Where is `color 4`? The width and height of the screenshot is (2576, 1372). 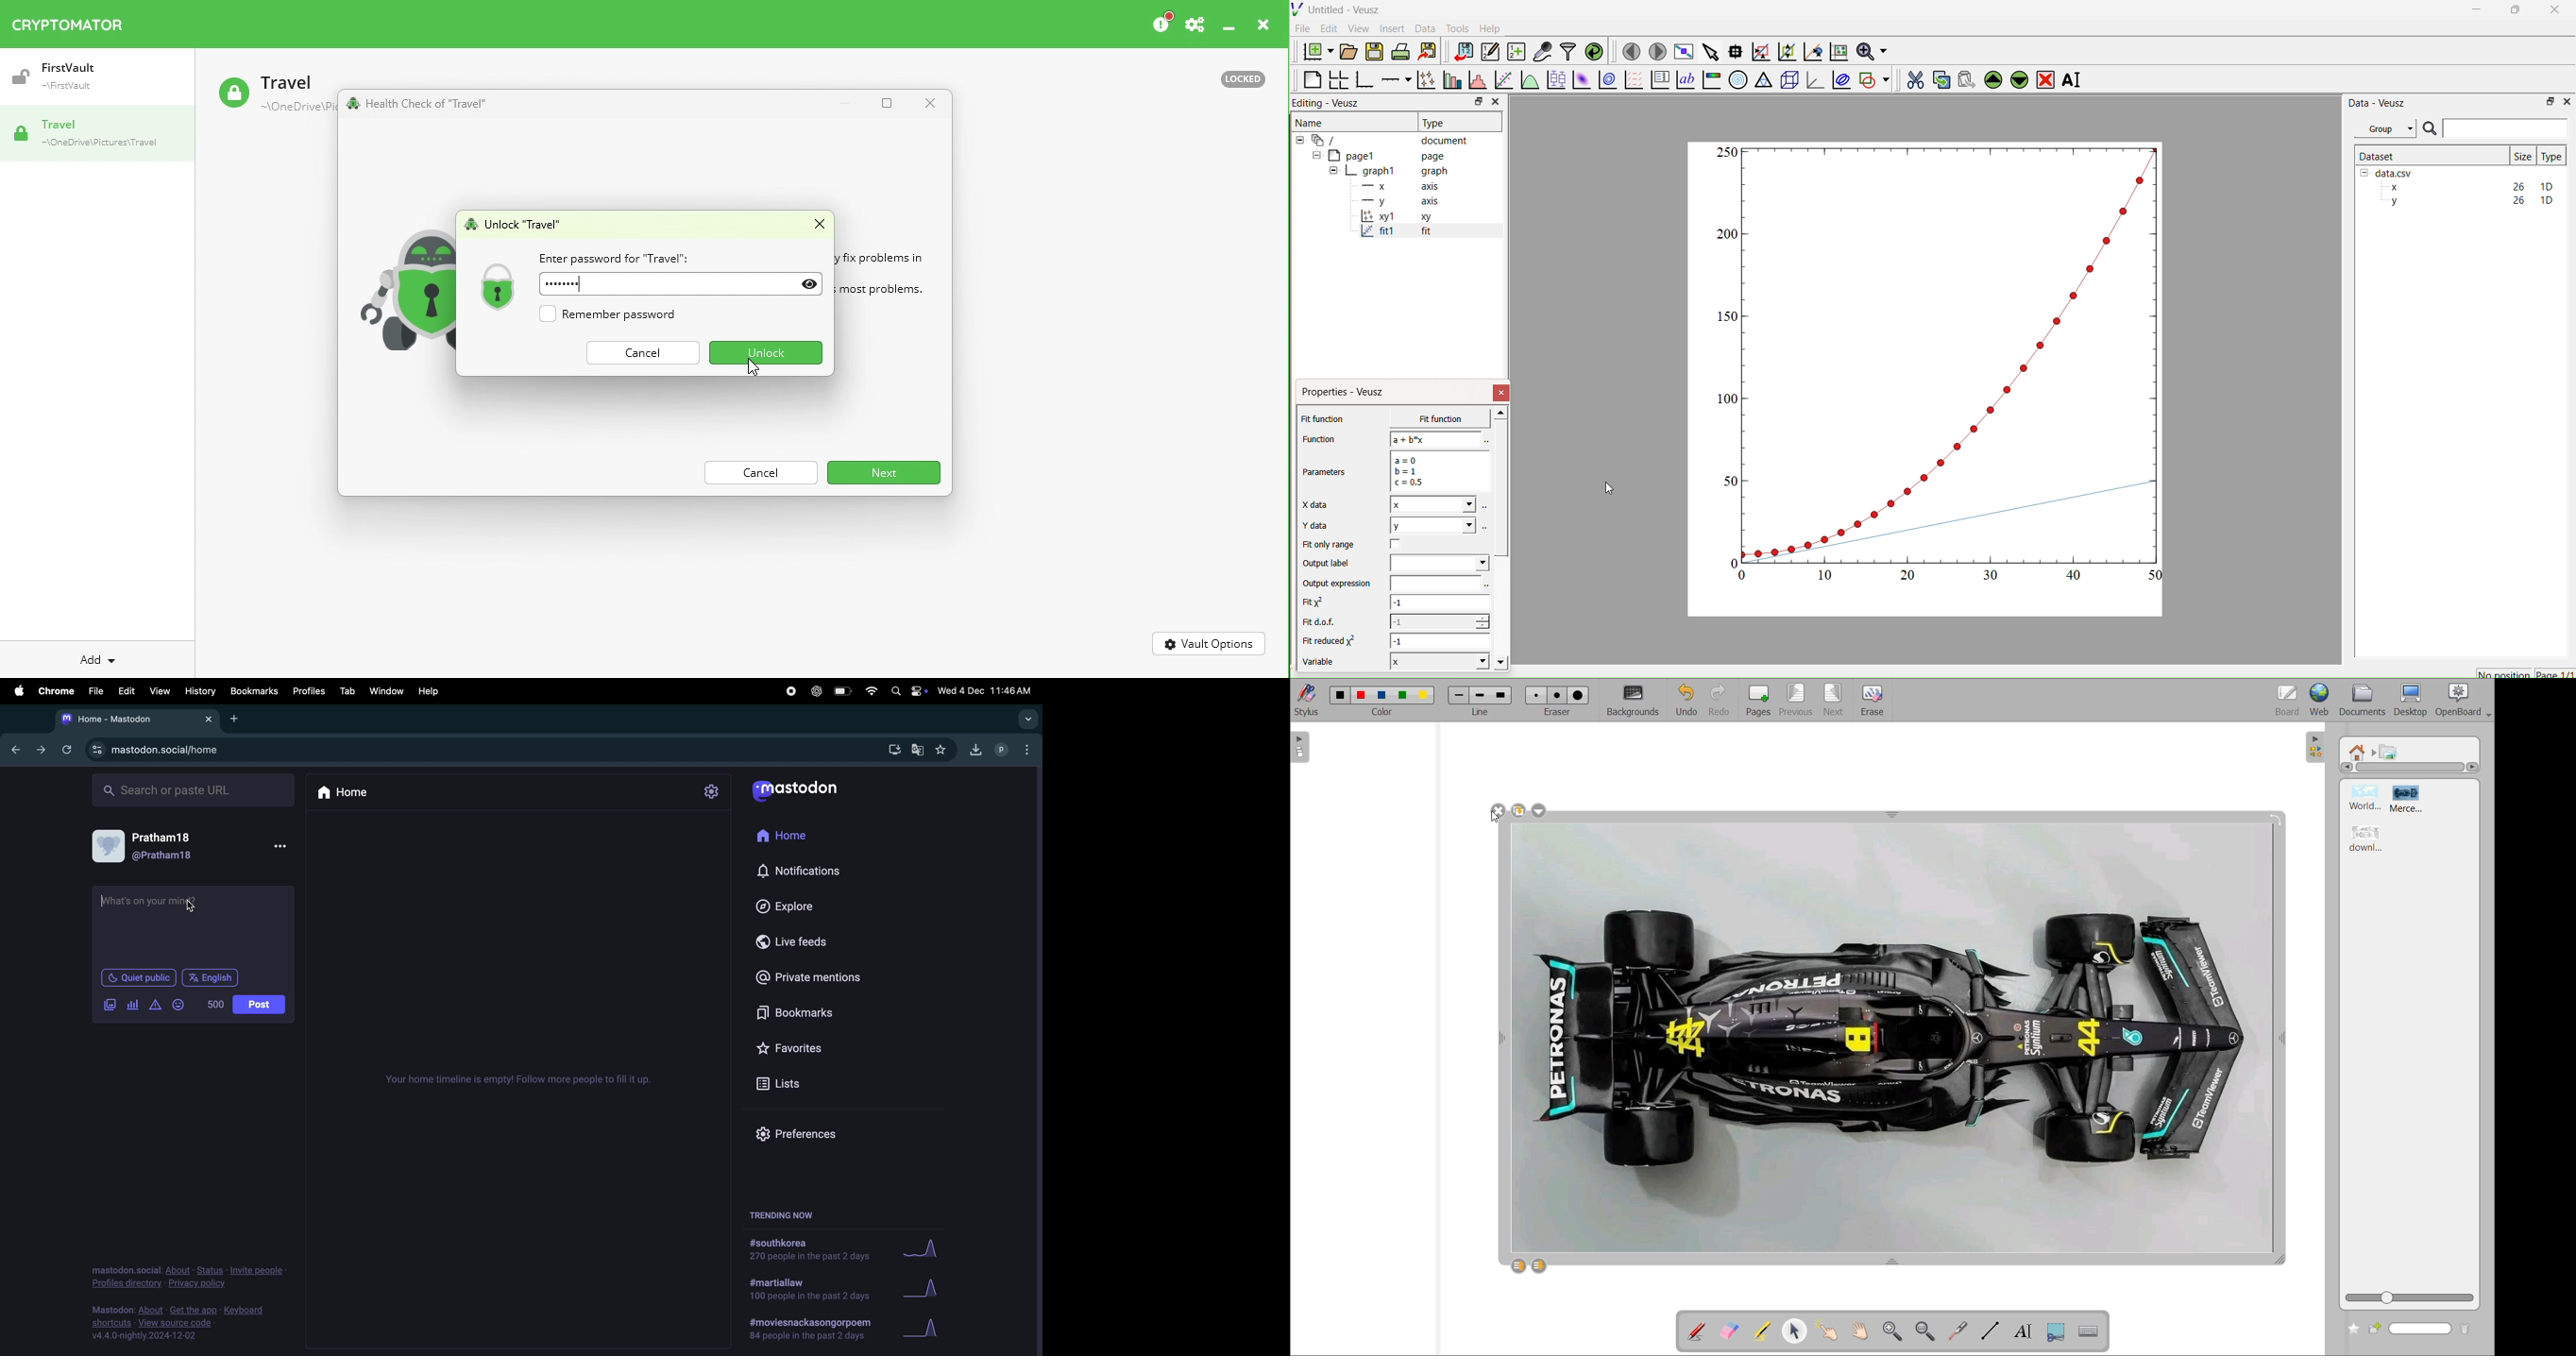
color 4 is located at coordinates (1403, 697).